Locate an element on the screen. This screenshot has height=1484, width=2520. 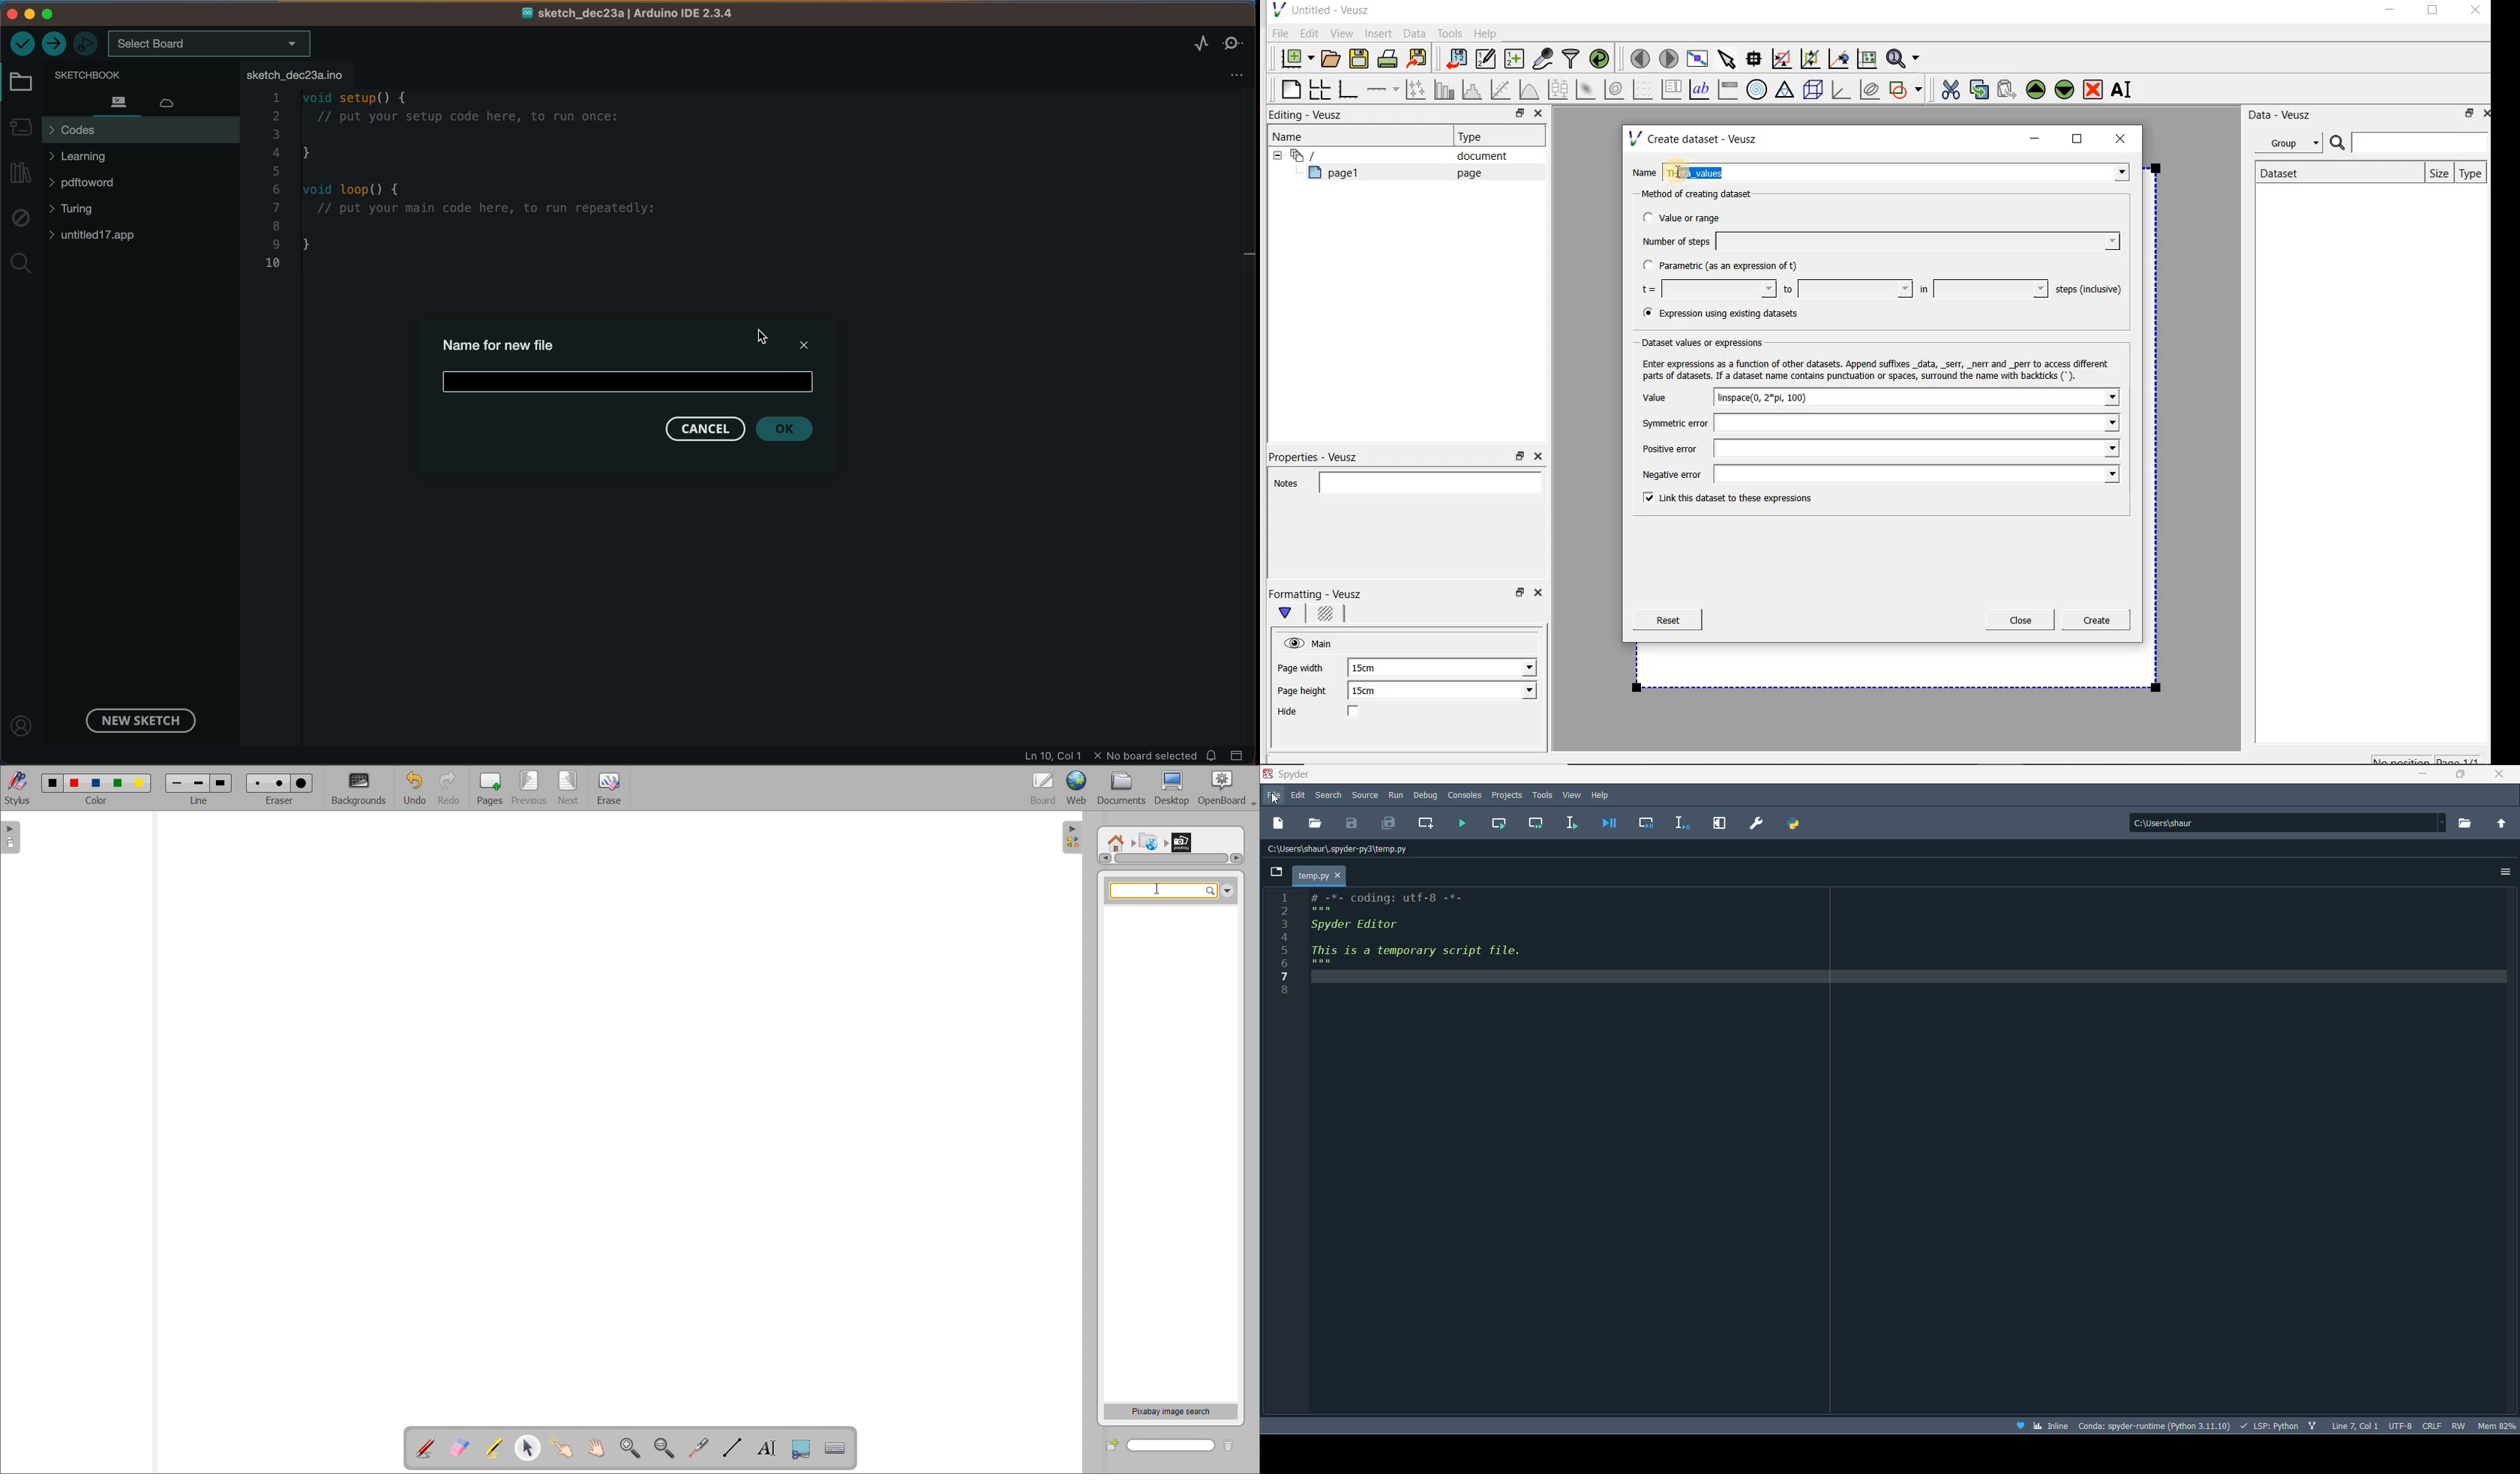
Dataset is located at coordinates (2287, 171).